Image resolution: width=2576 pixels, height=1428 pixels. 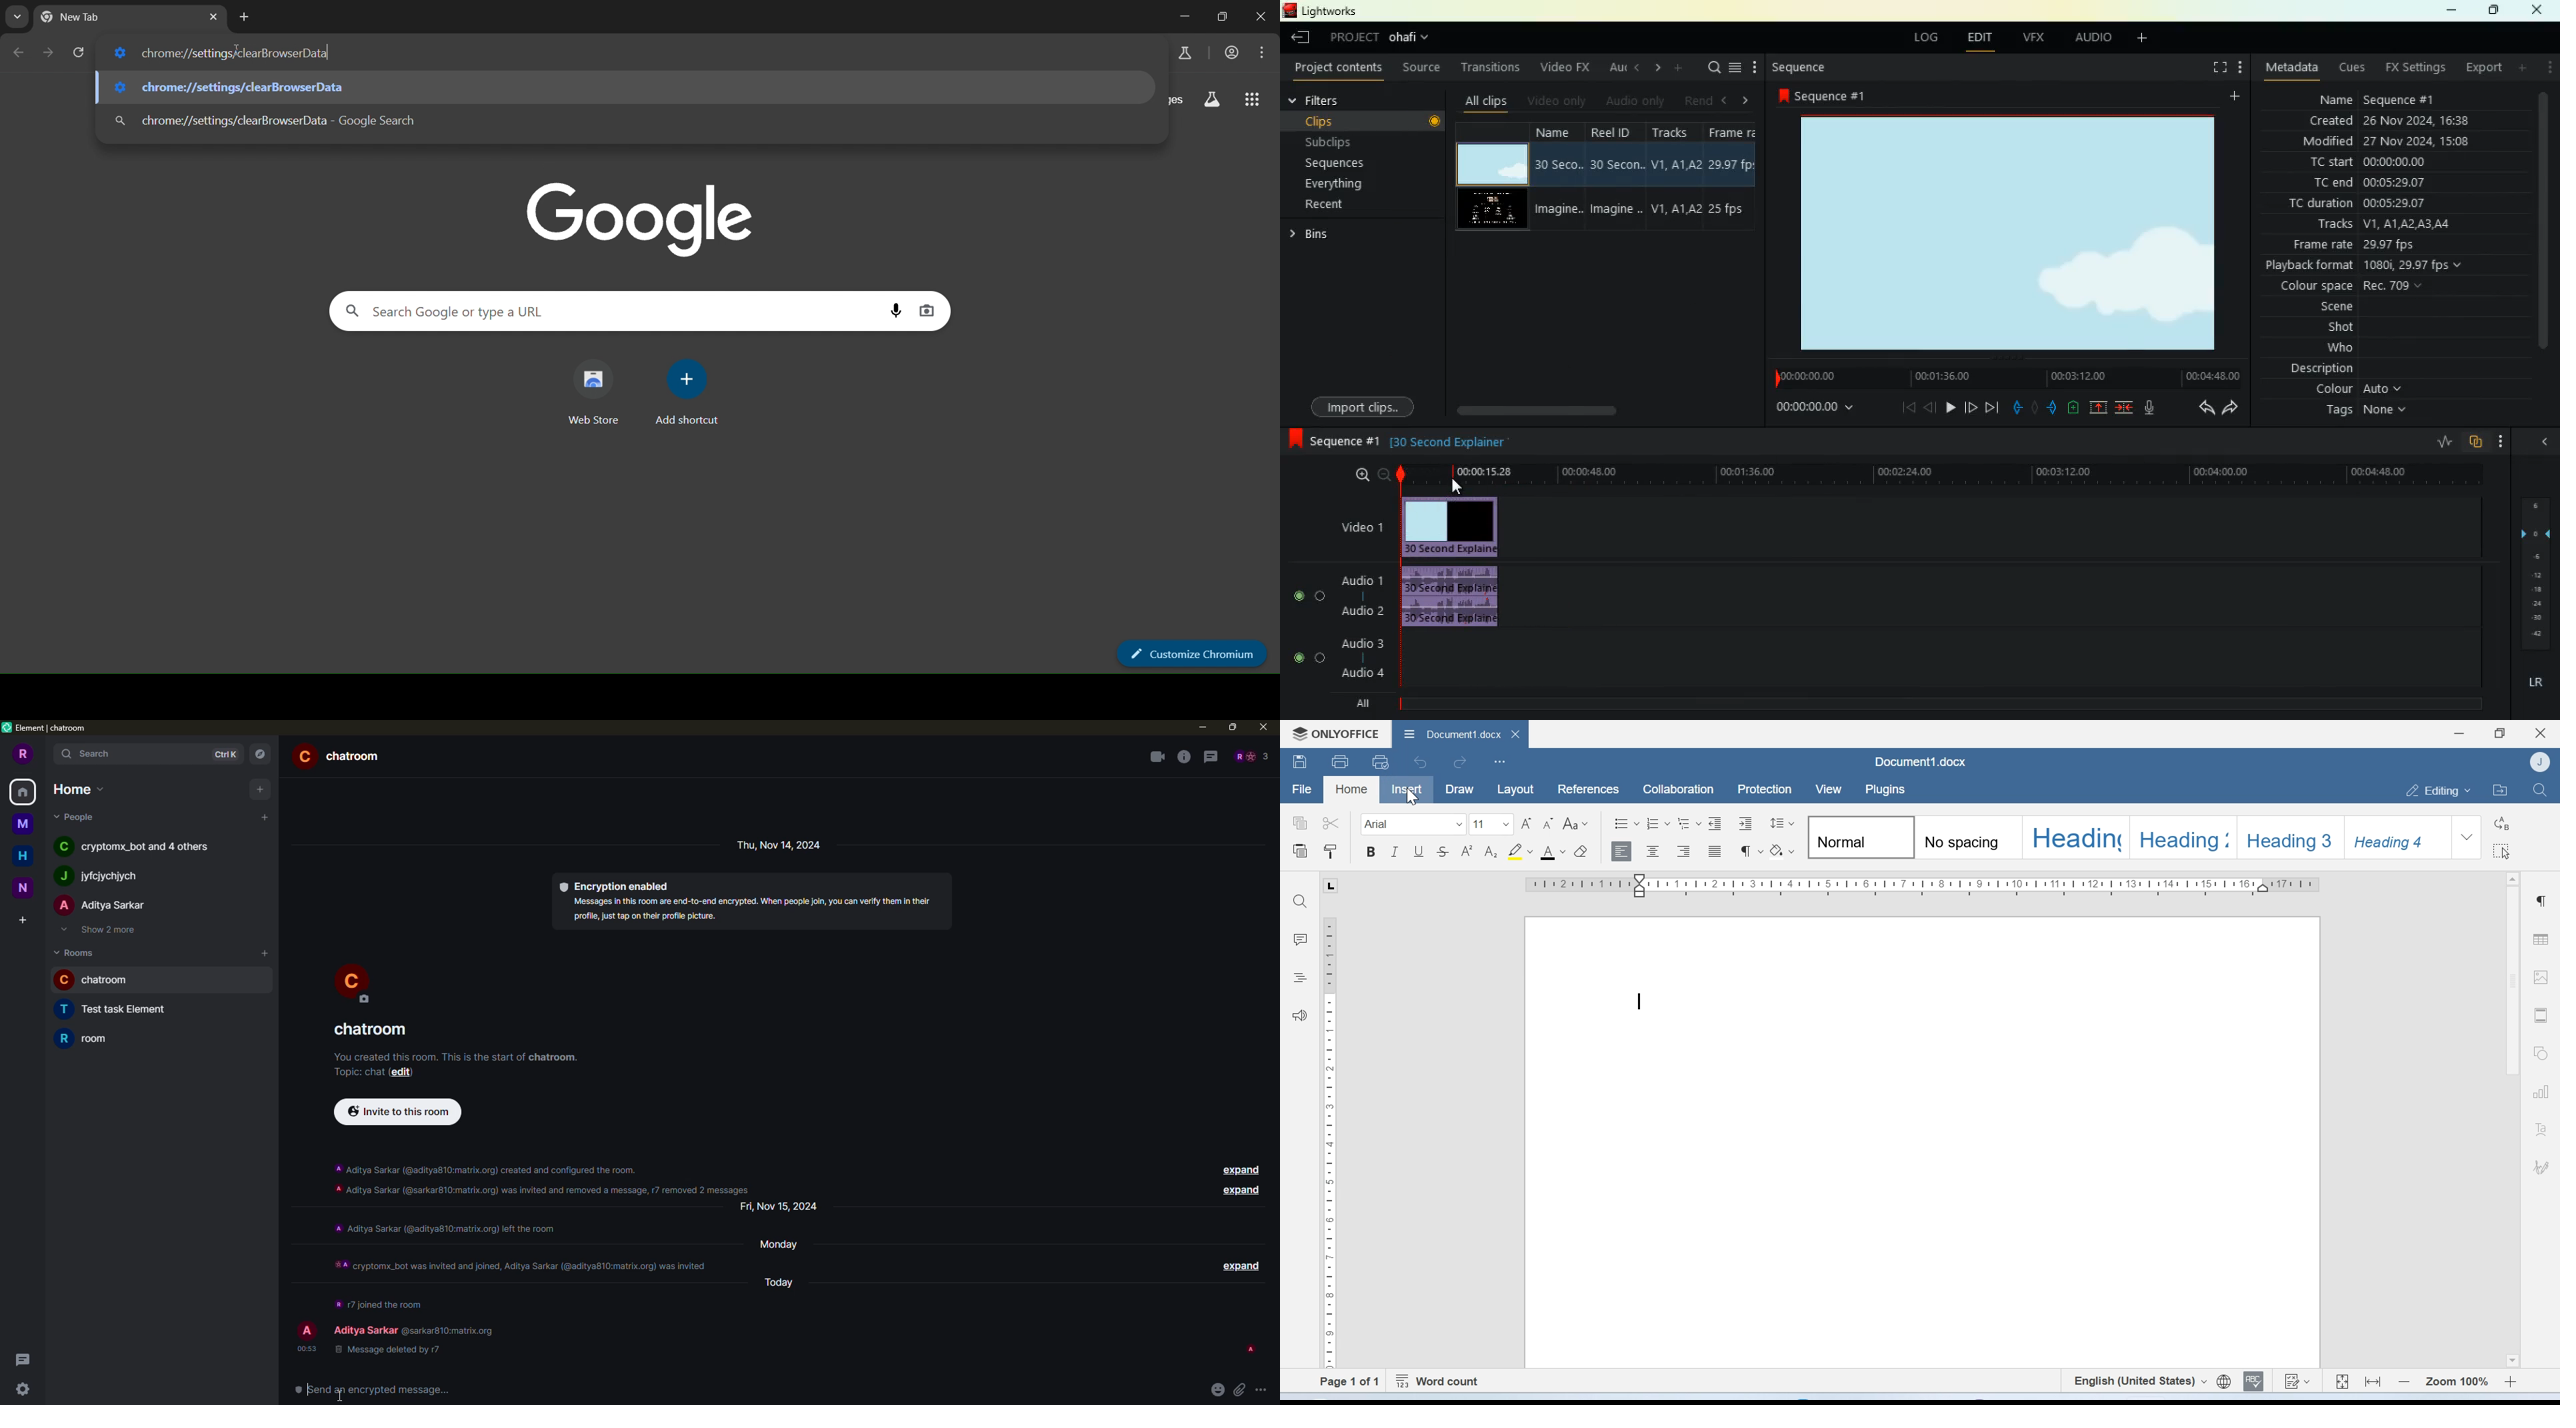 What do you see at coordinates (1994, 407) in the screenshot?
I see `end` at bounding box center [1994, 407].